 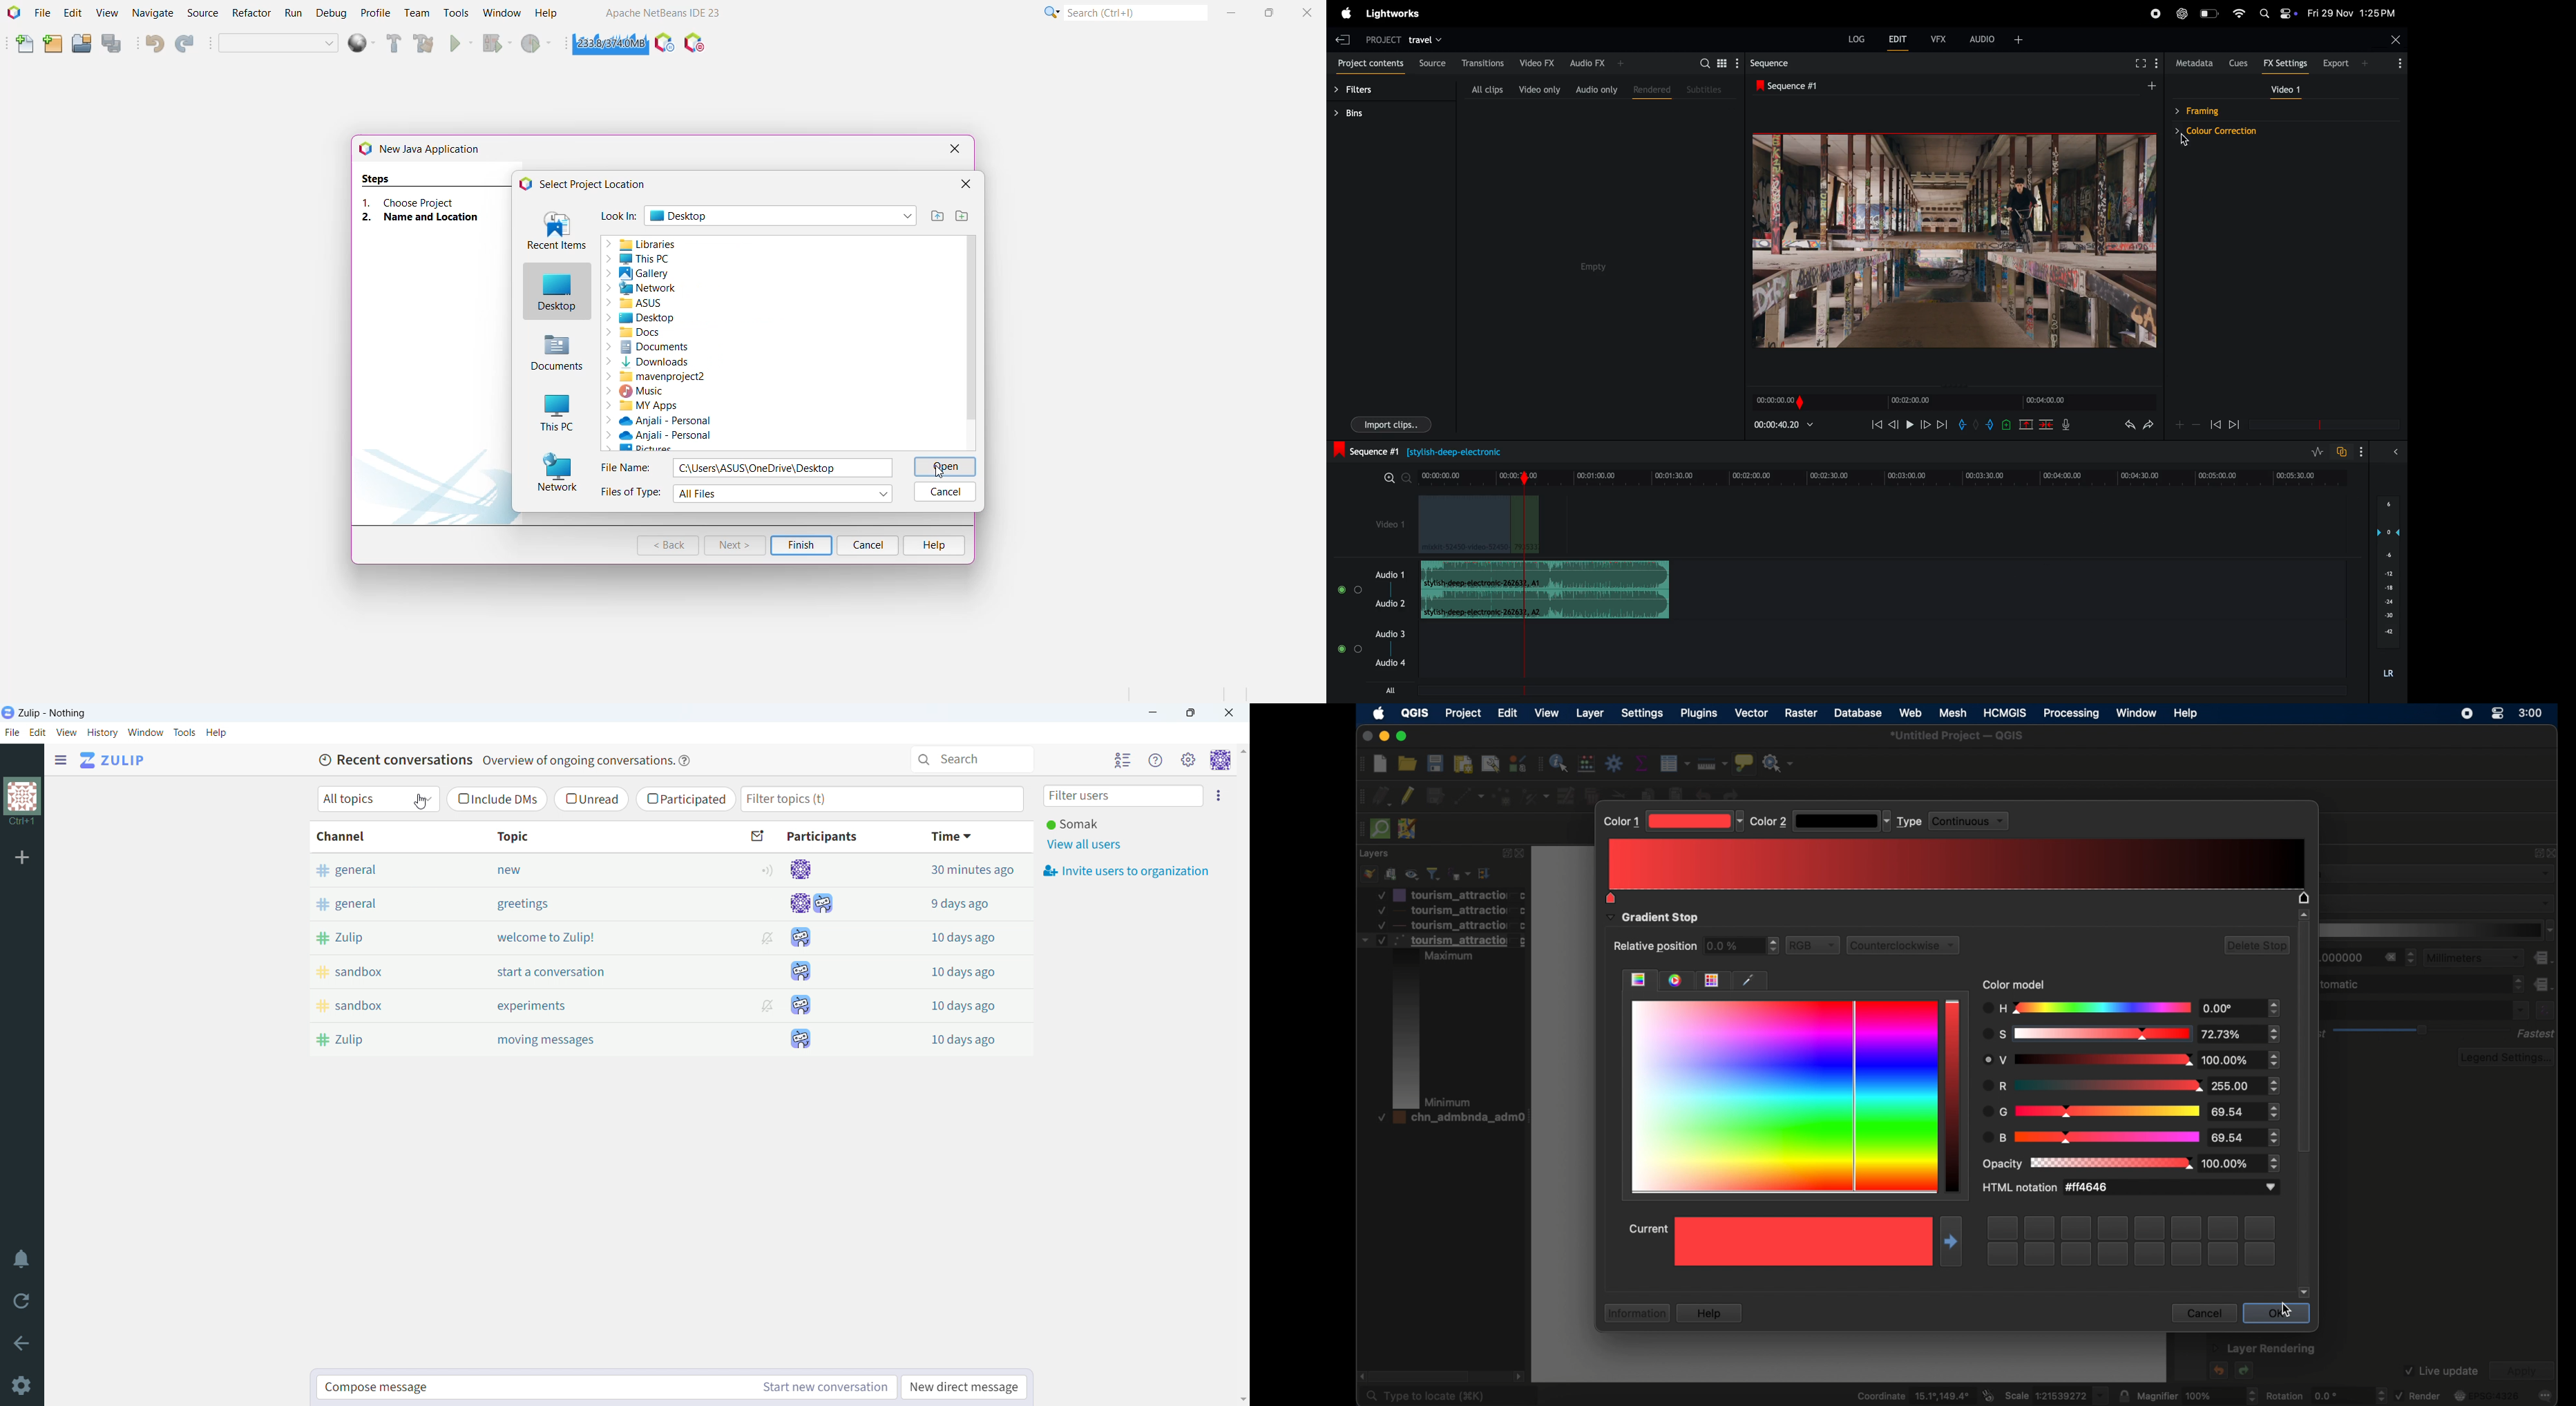 I want to click on enable do not disturb, so click(x=23, y=1260).